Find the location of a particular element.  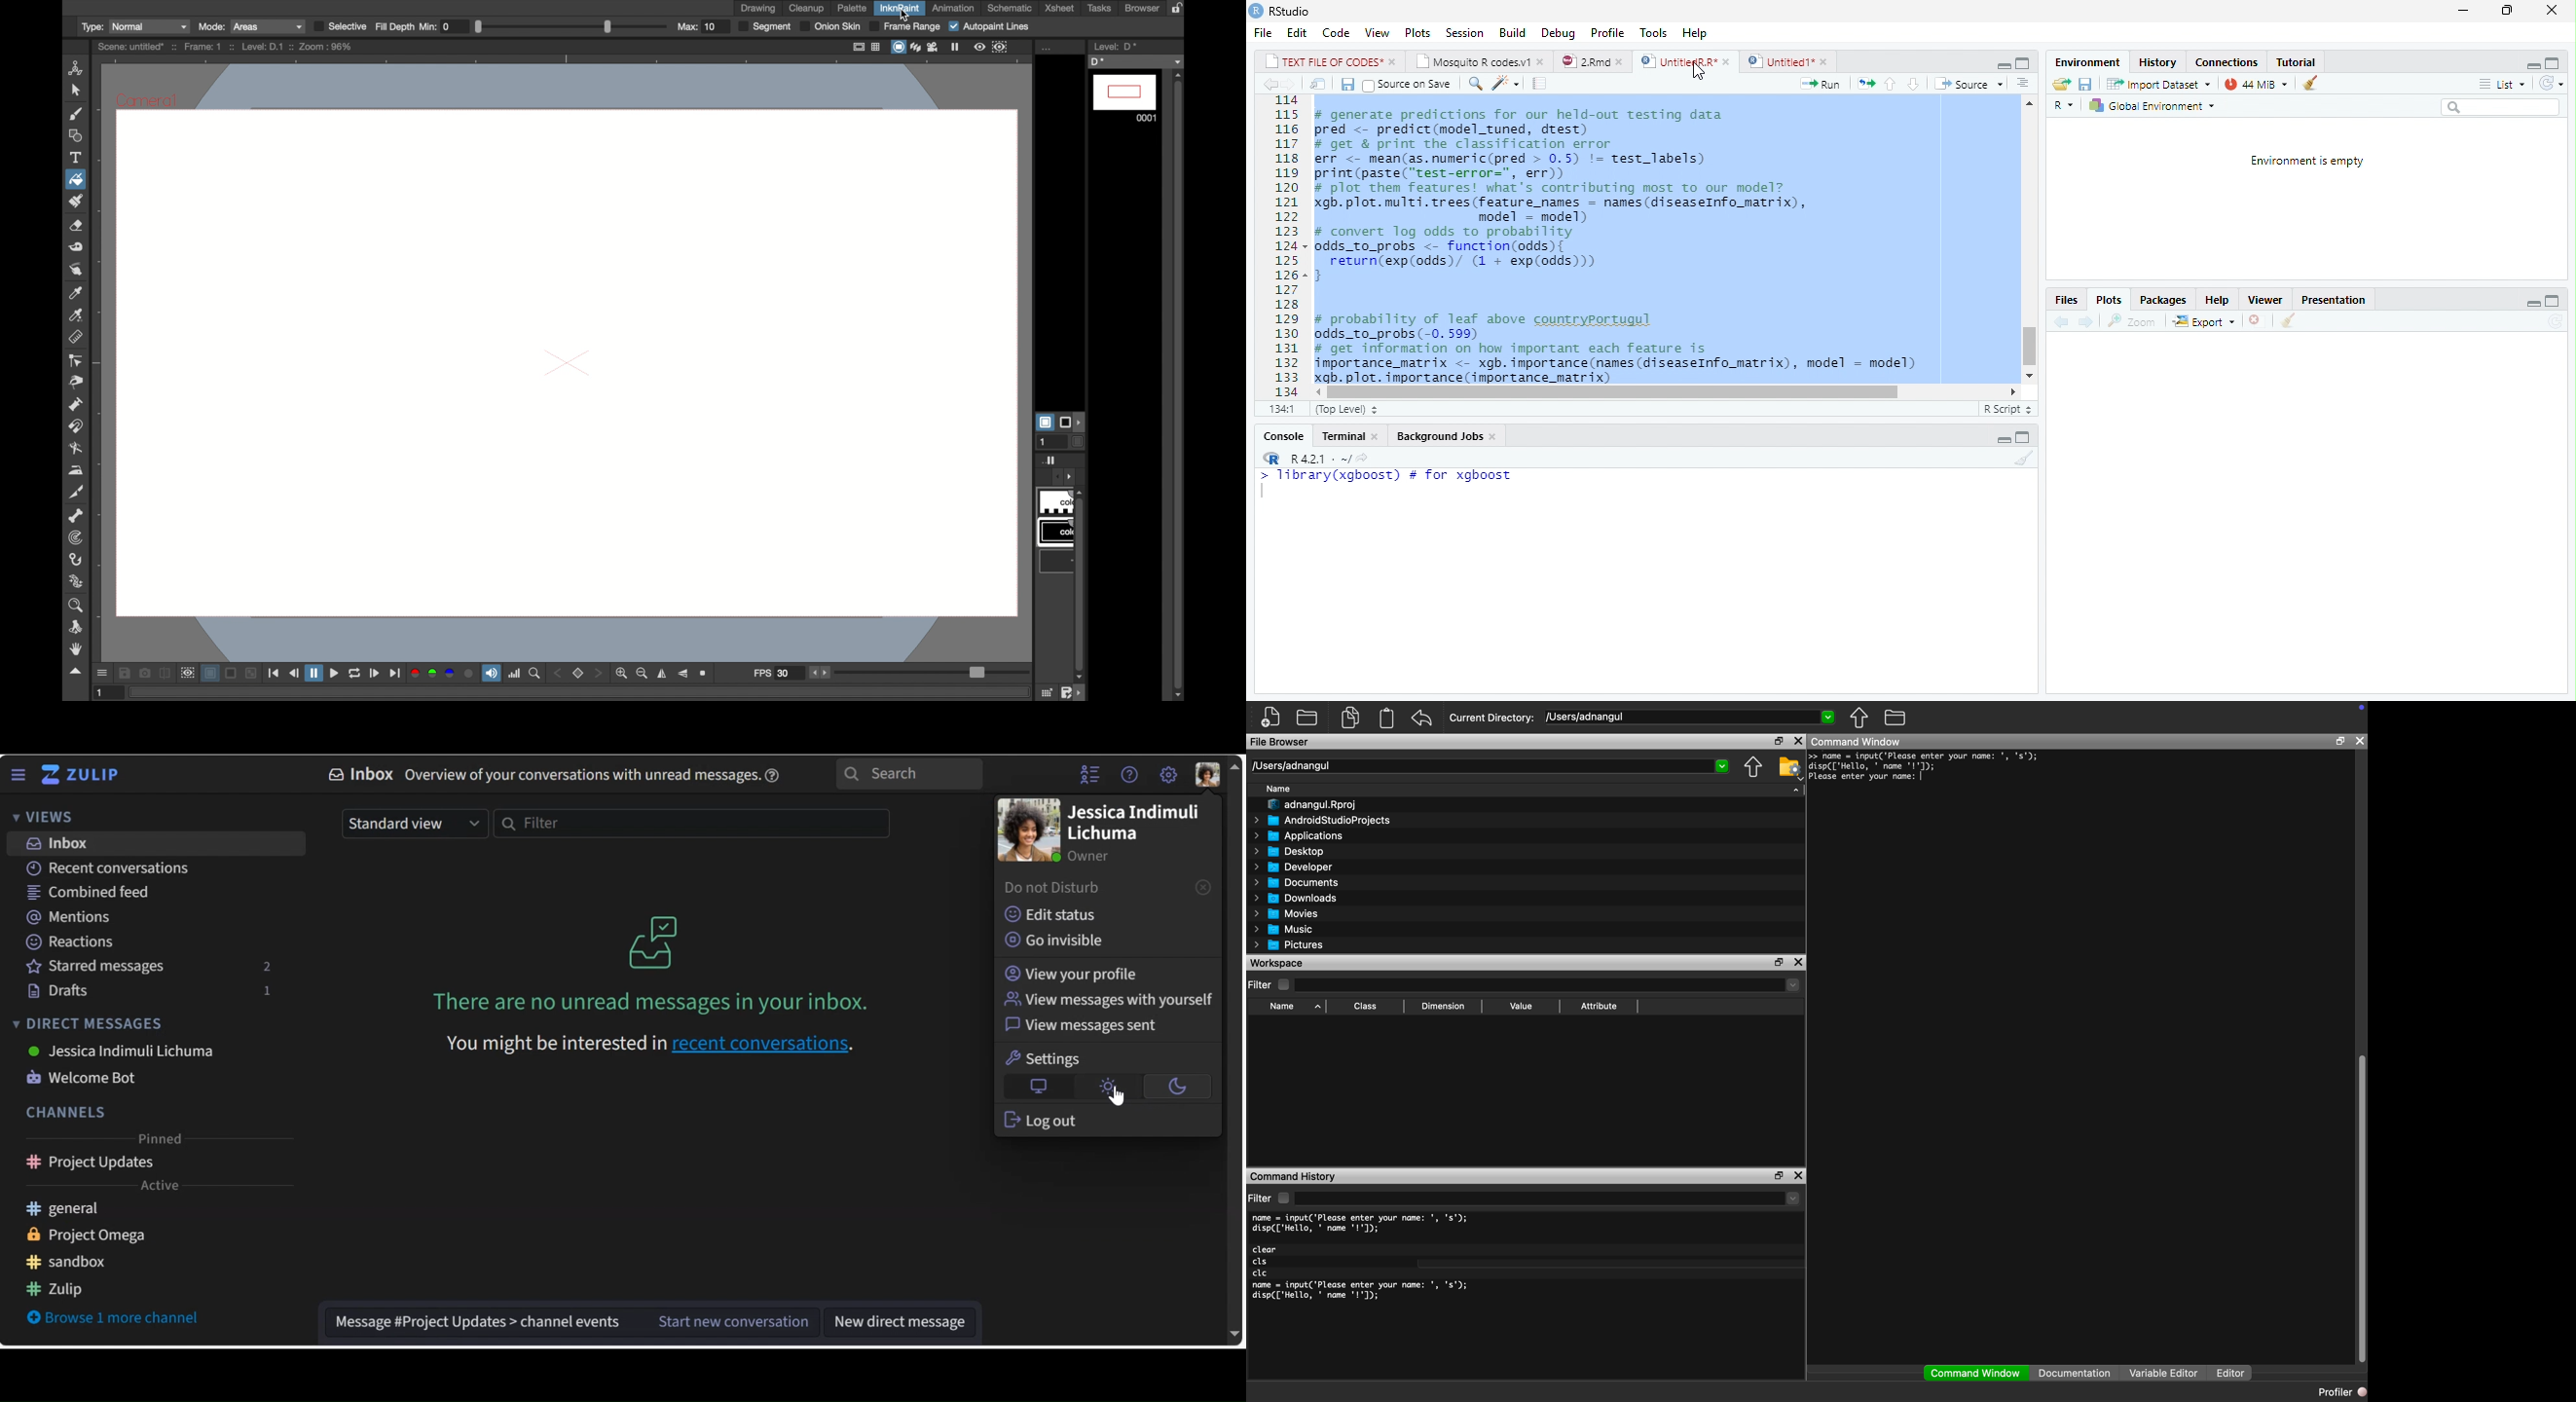

Debug is located at coordinates (1557, 34).